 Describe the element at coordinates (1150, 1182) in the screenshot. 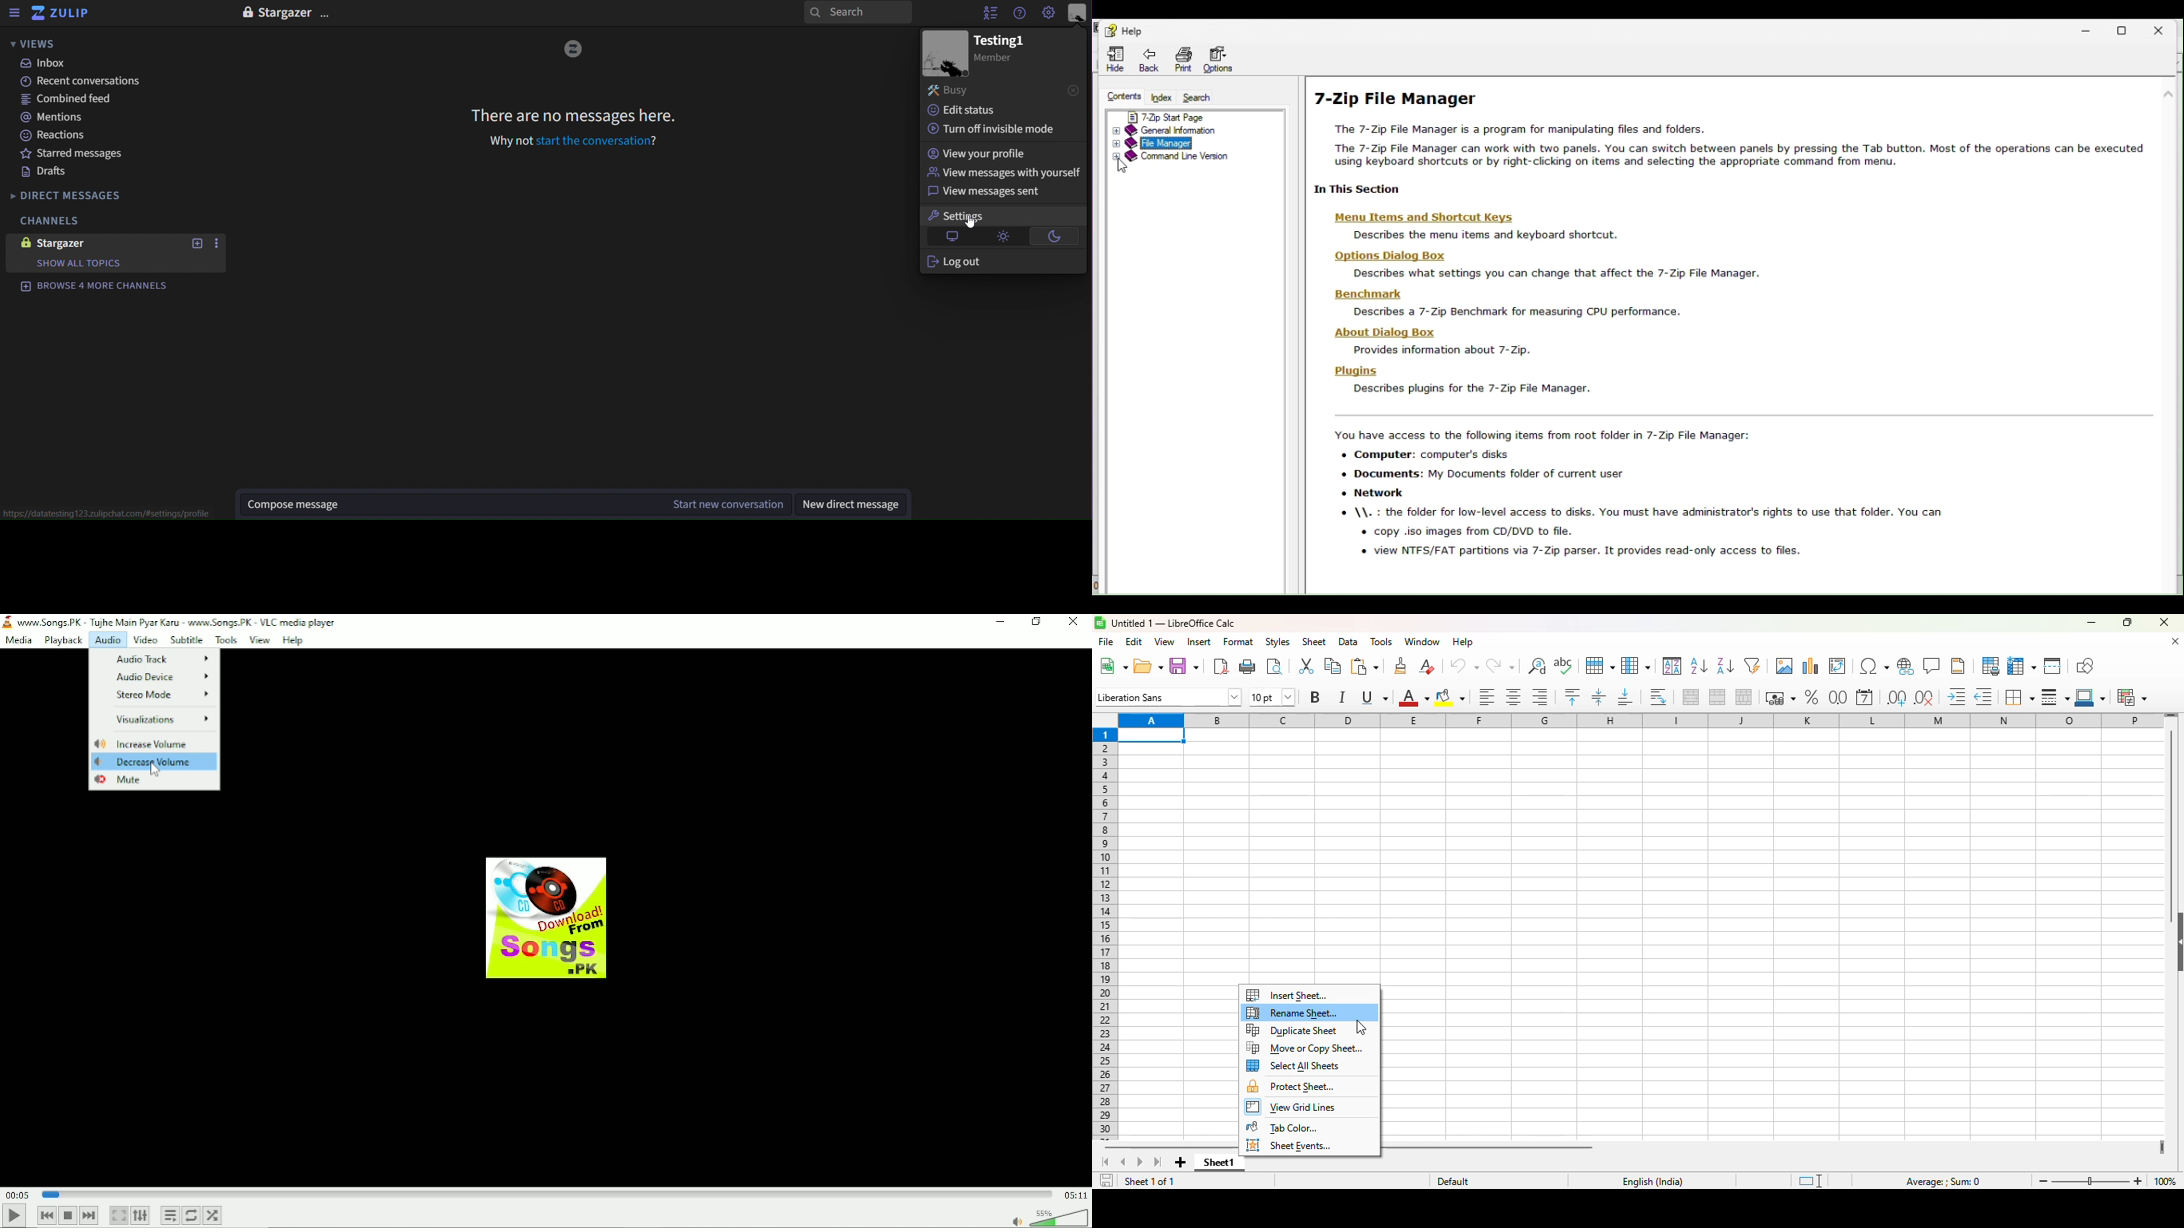

I see `sheet 1 of 1` at that location.